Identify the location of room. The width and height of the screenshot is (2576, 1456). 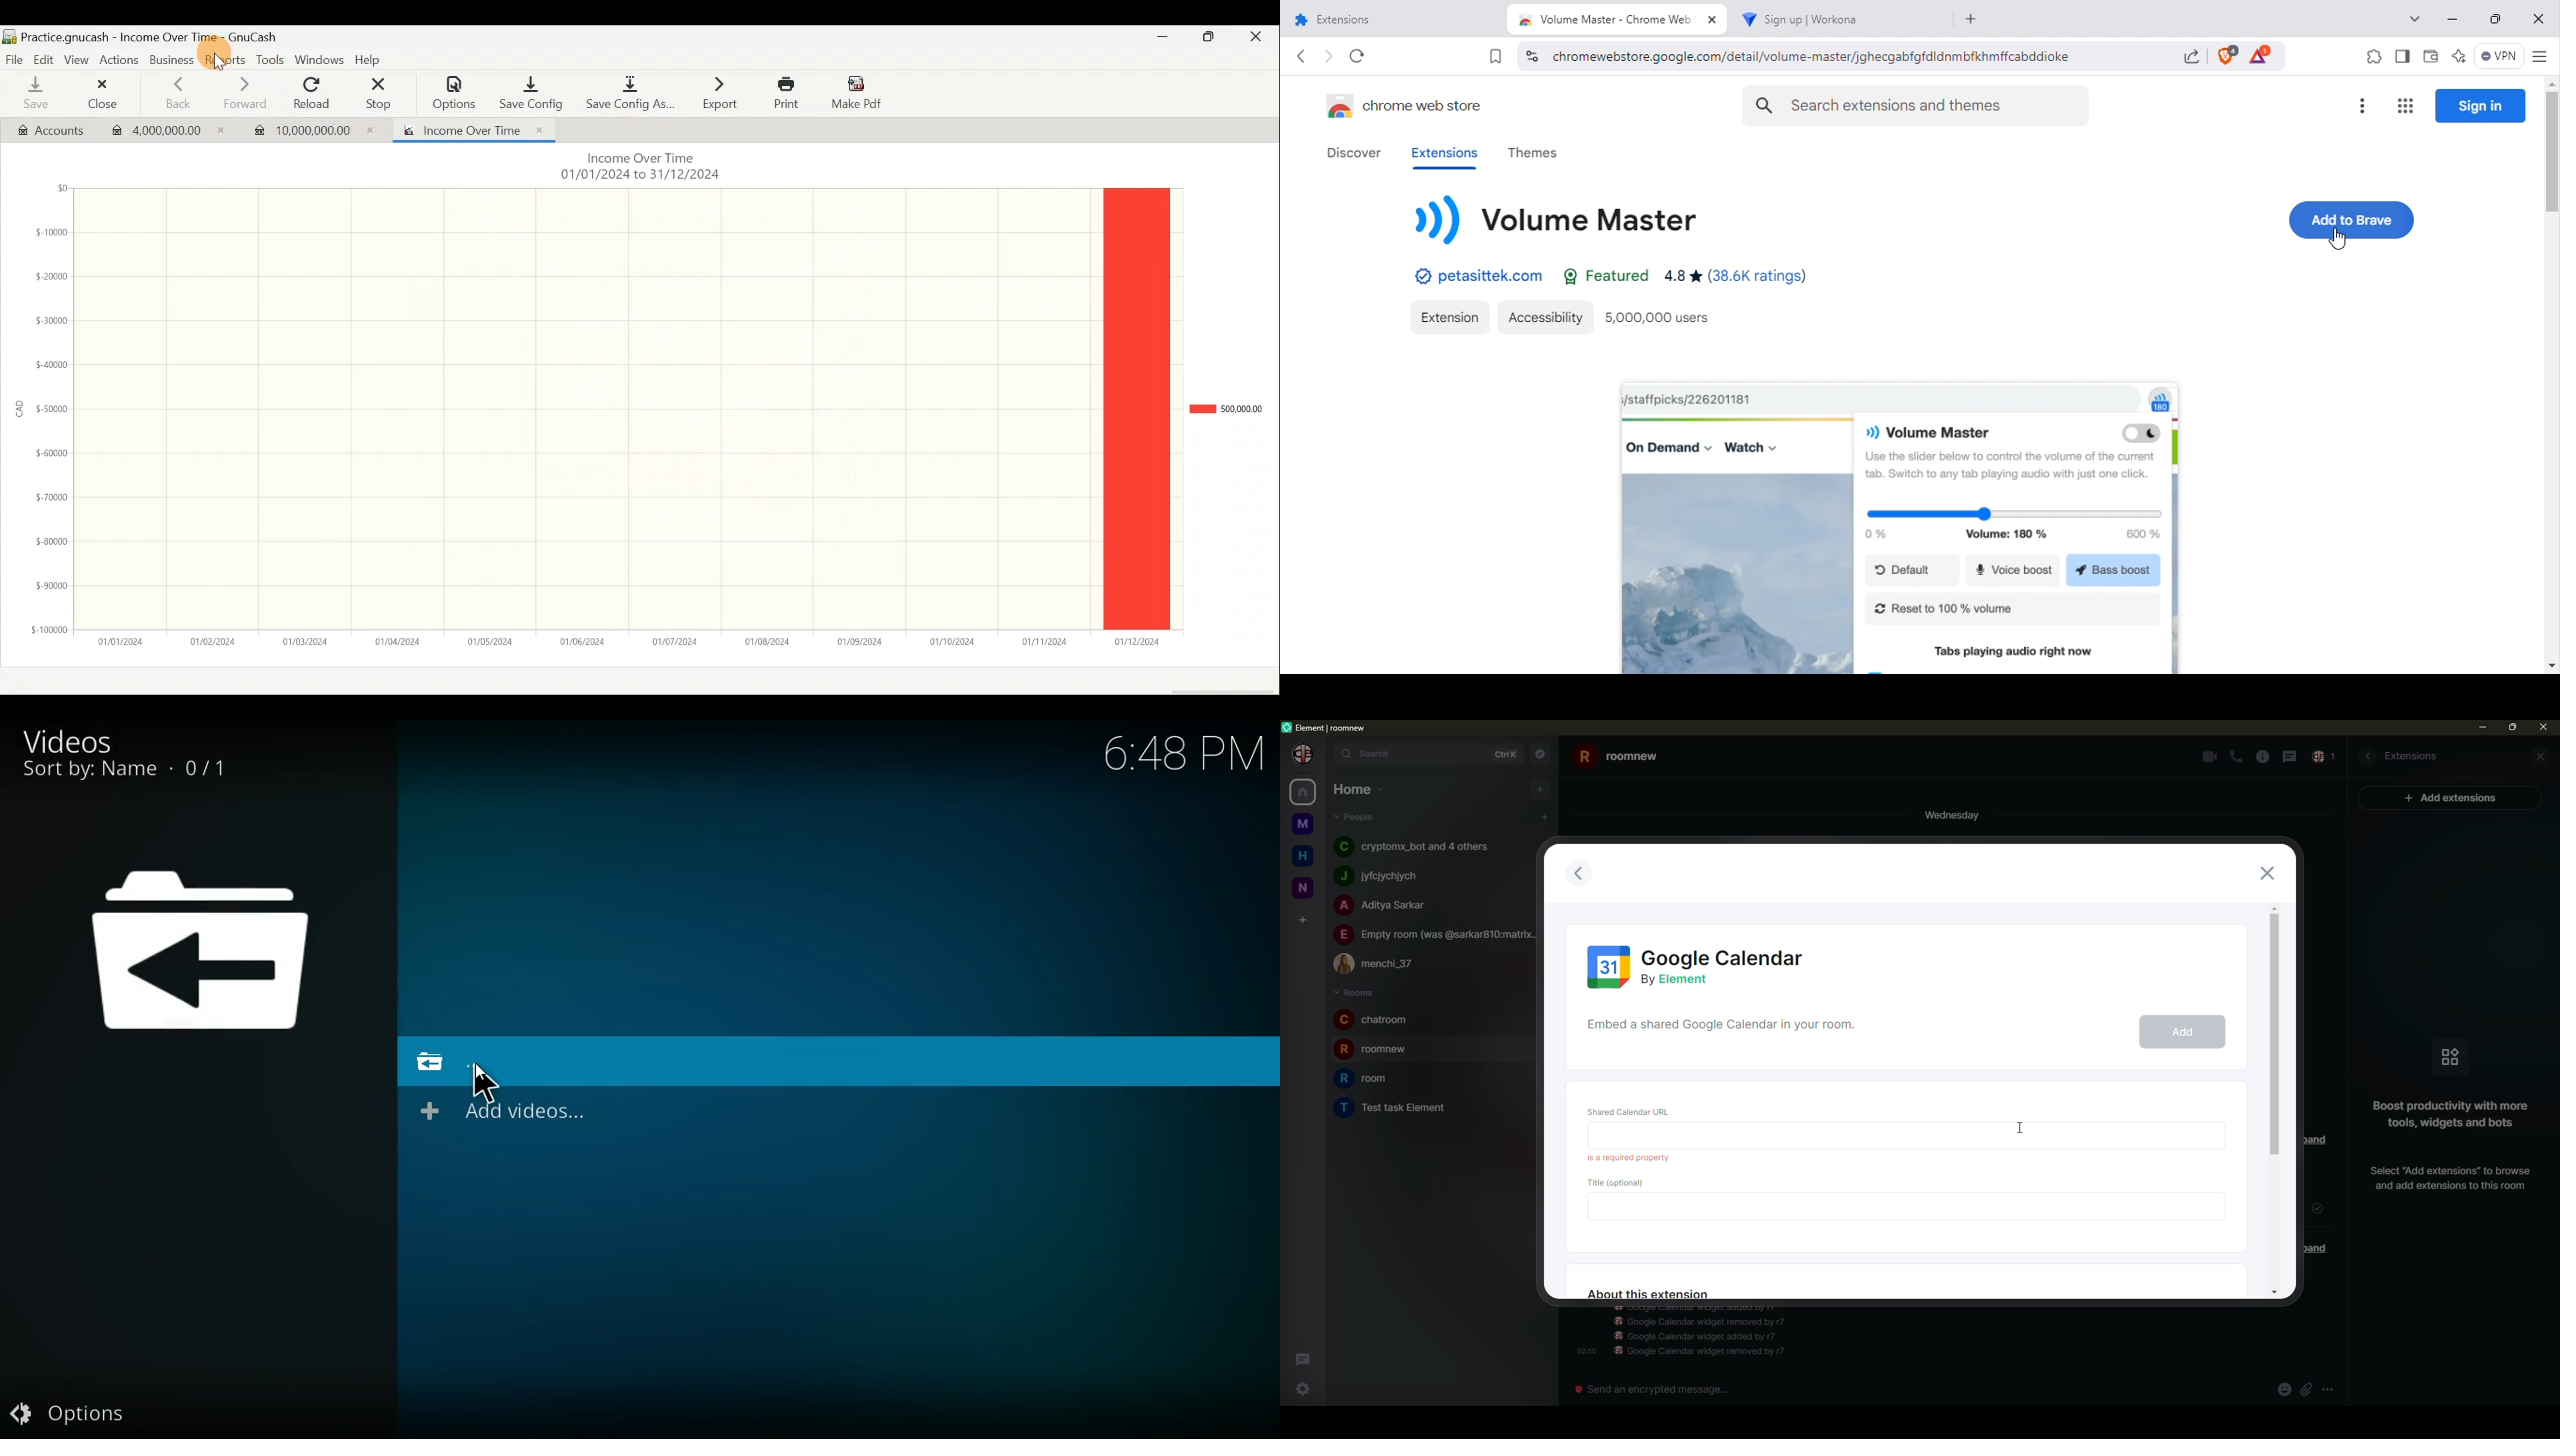
(1375, 1020).